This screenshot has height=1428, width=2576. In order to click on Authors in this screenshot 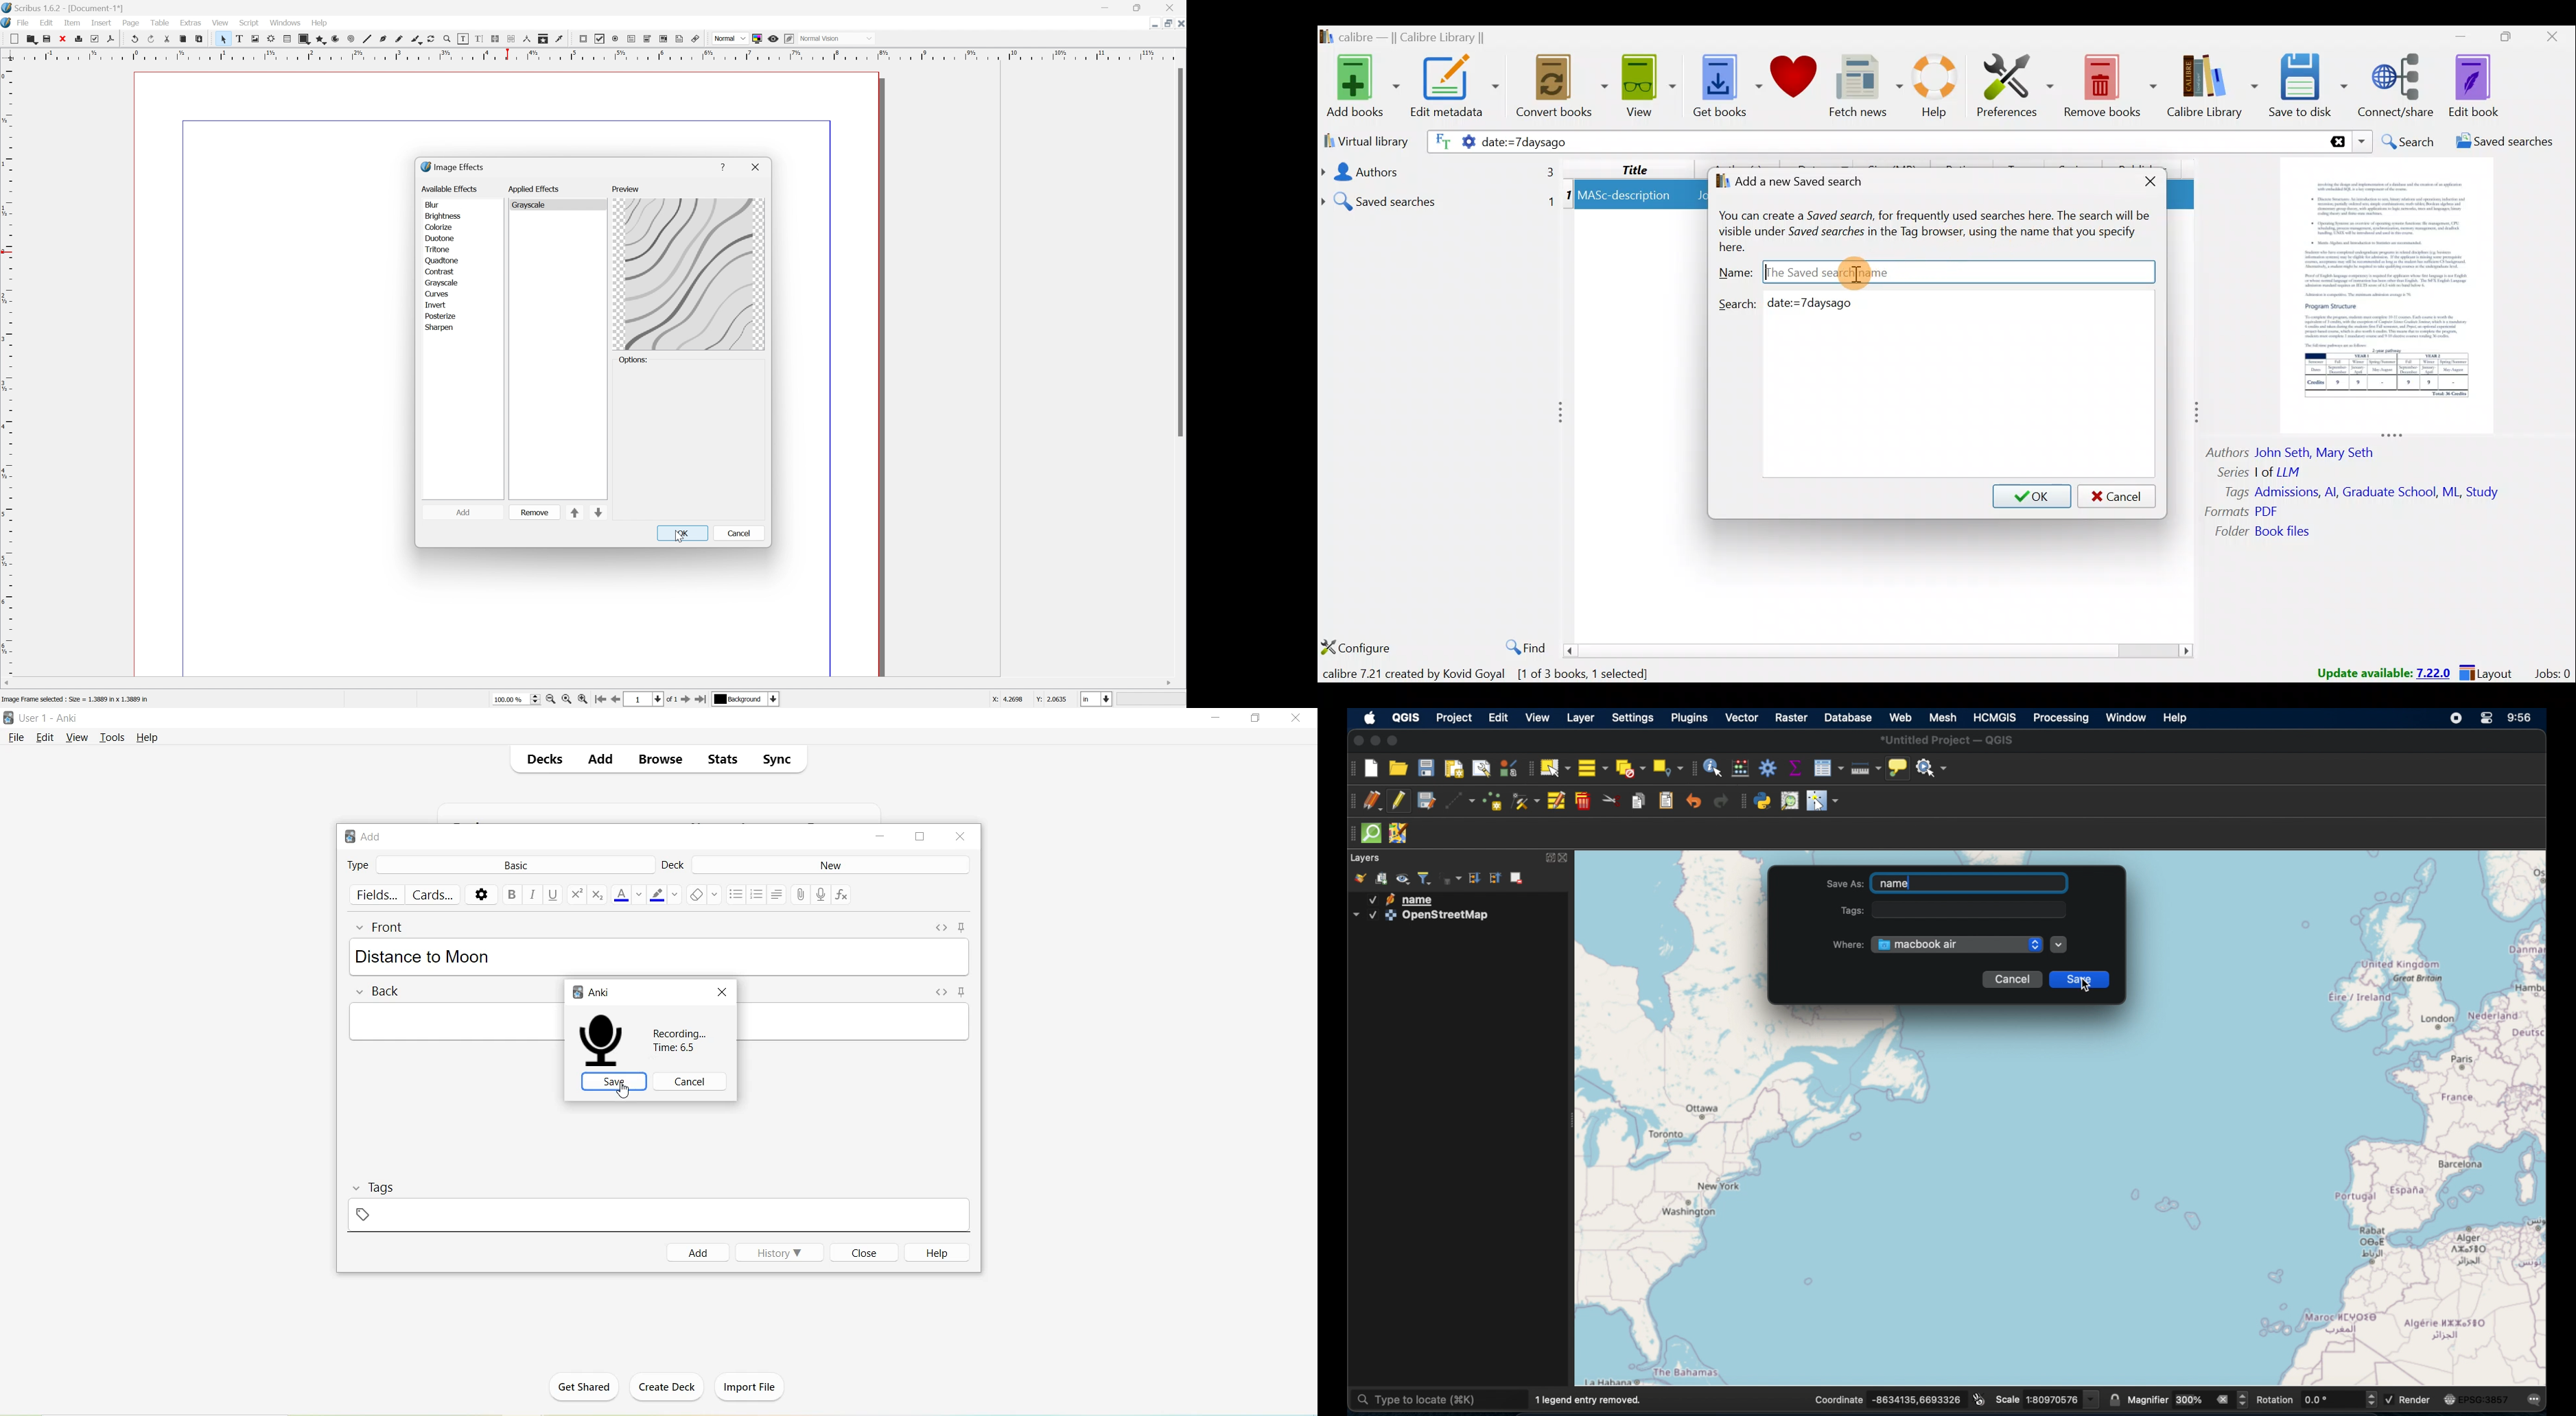, I will do `click(1436, 172)`.